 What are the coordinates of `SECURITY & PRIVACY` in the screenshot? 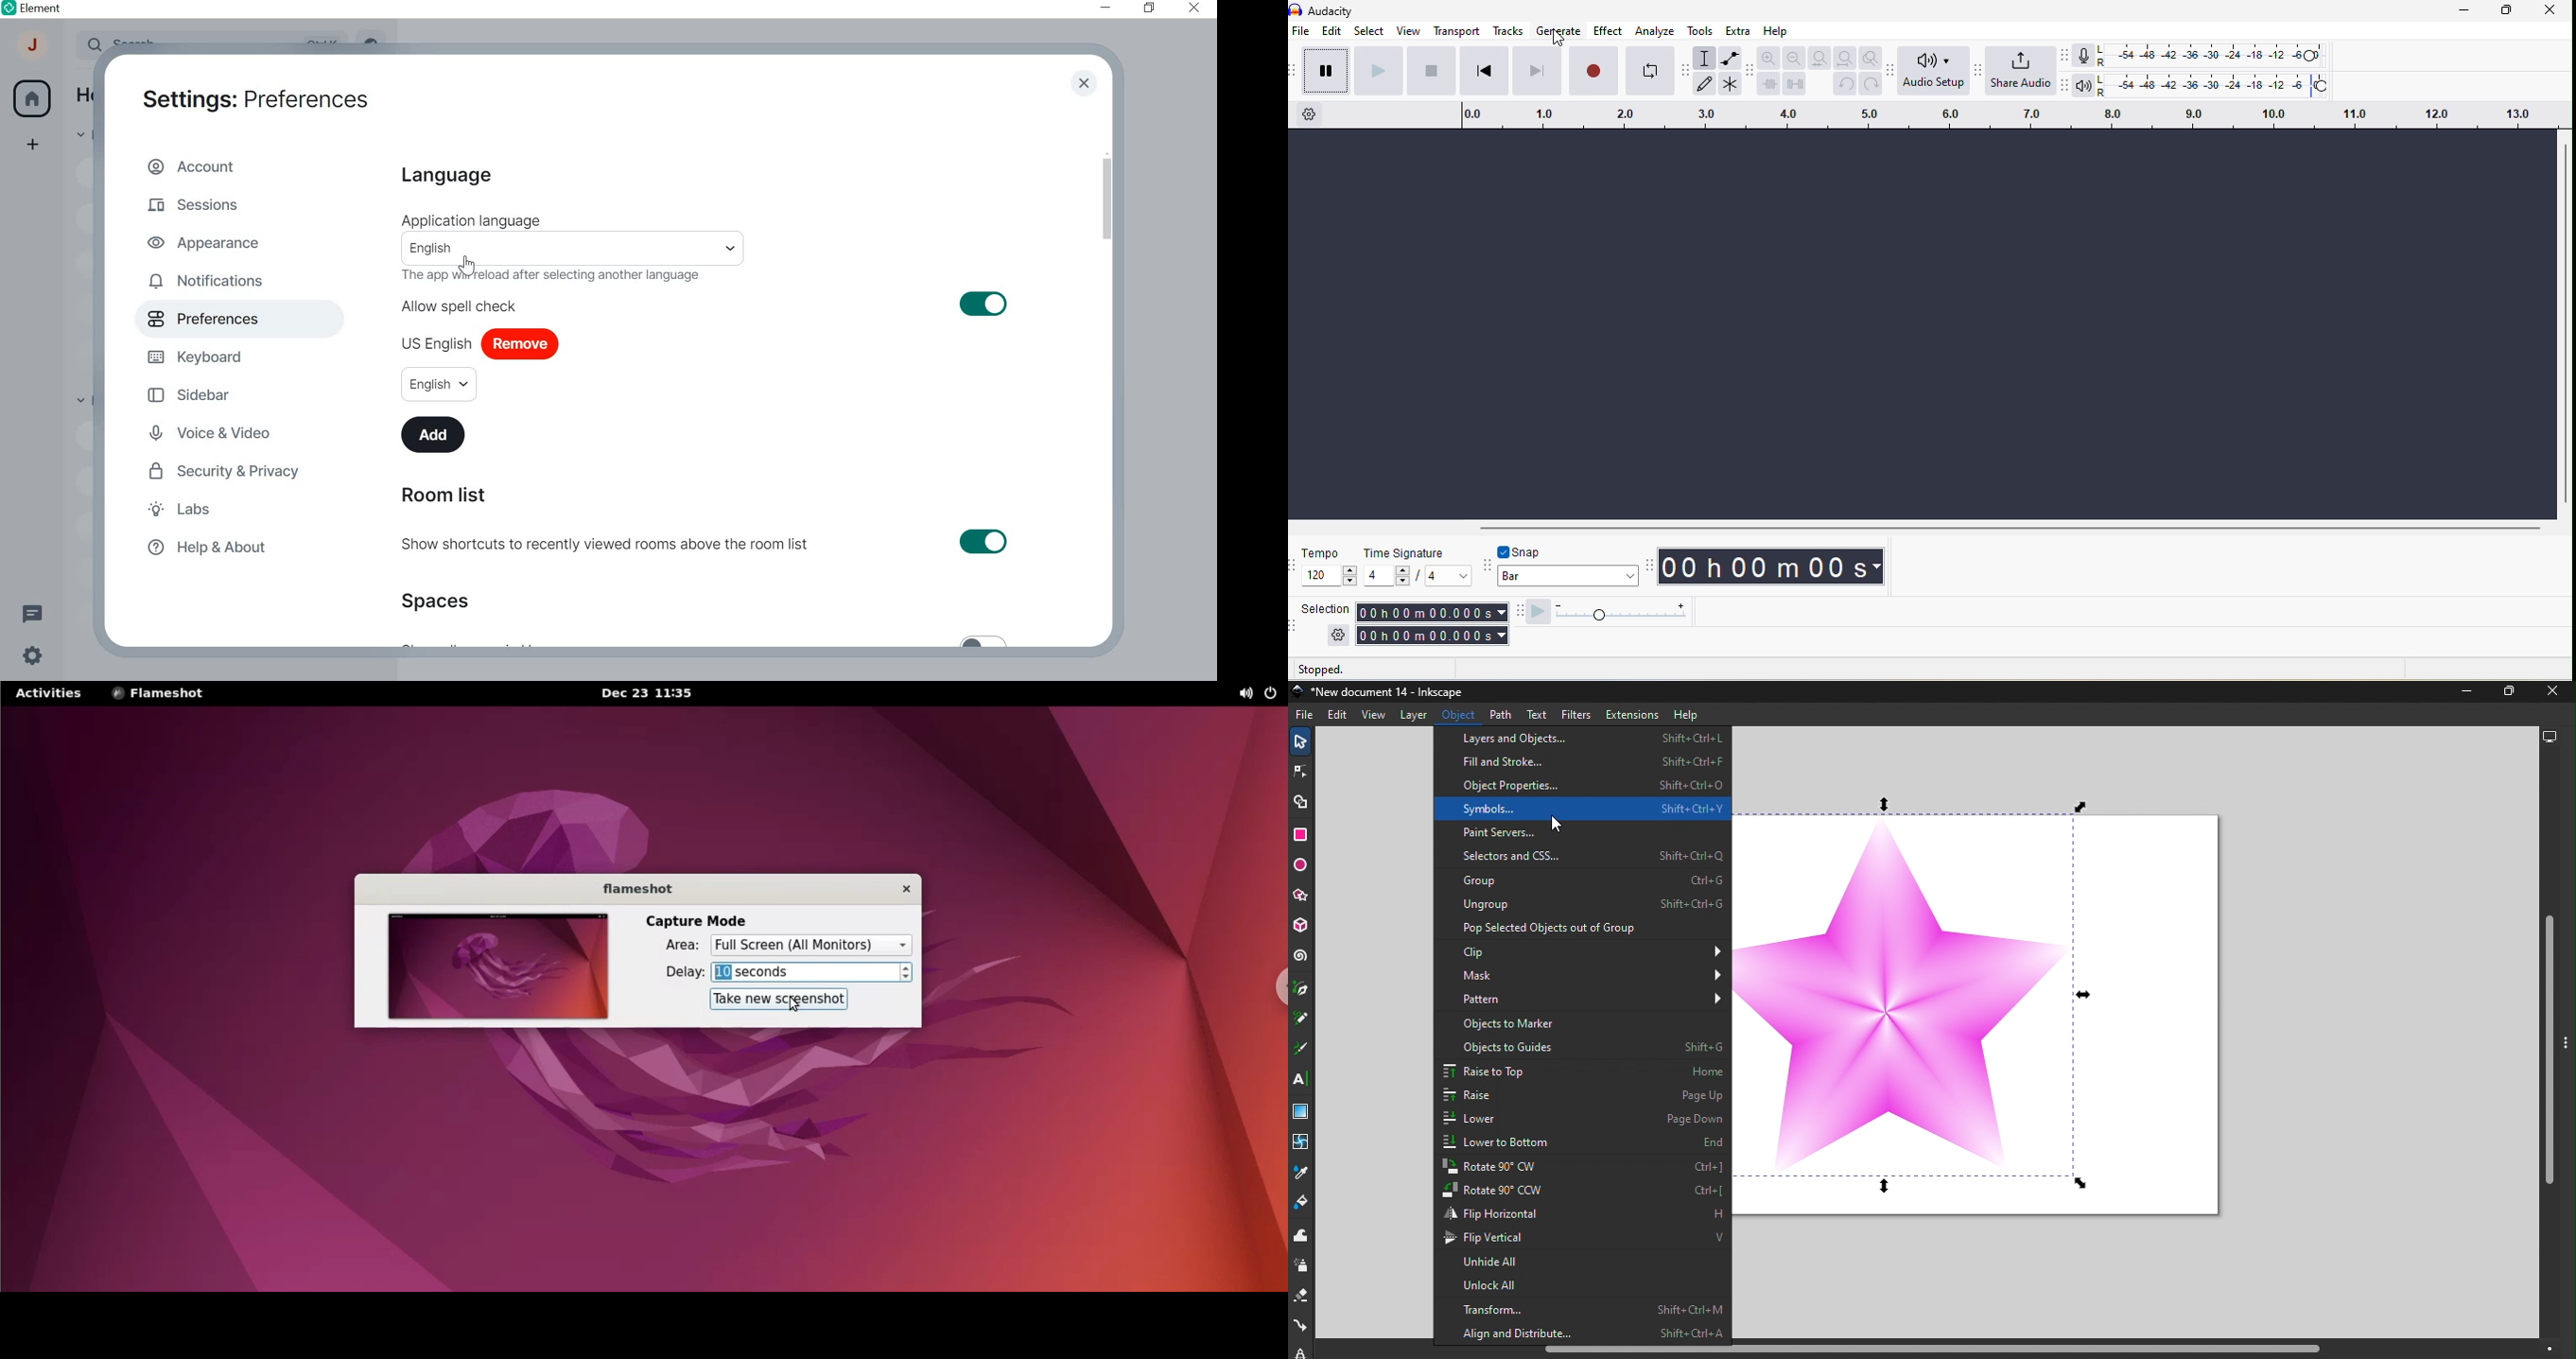 It's located at (227, 471).